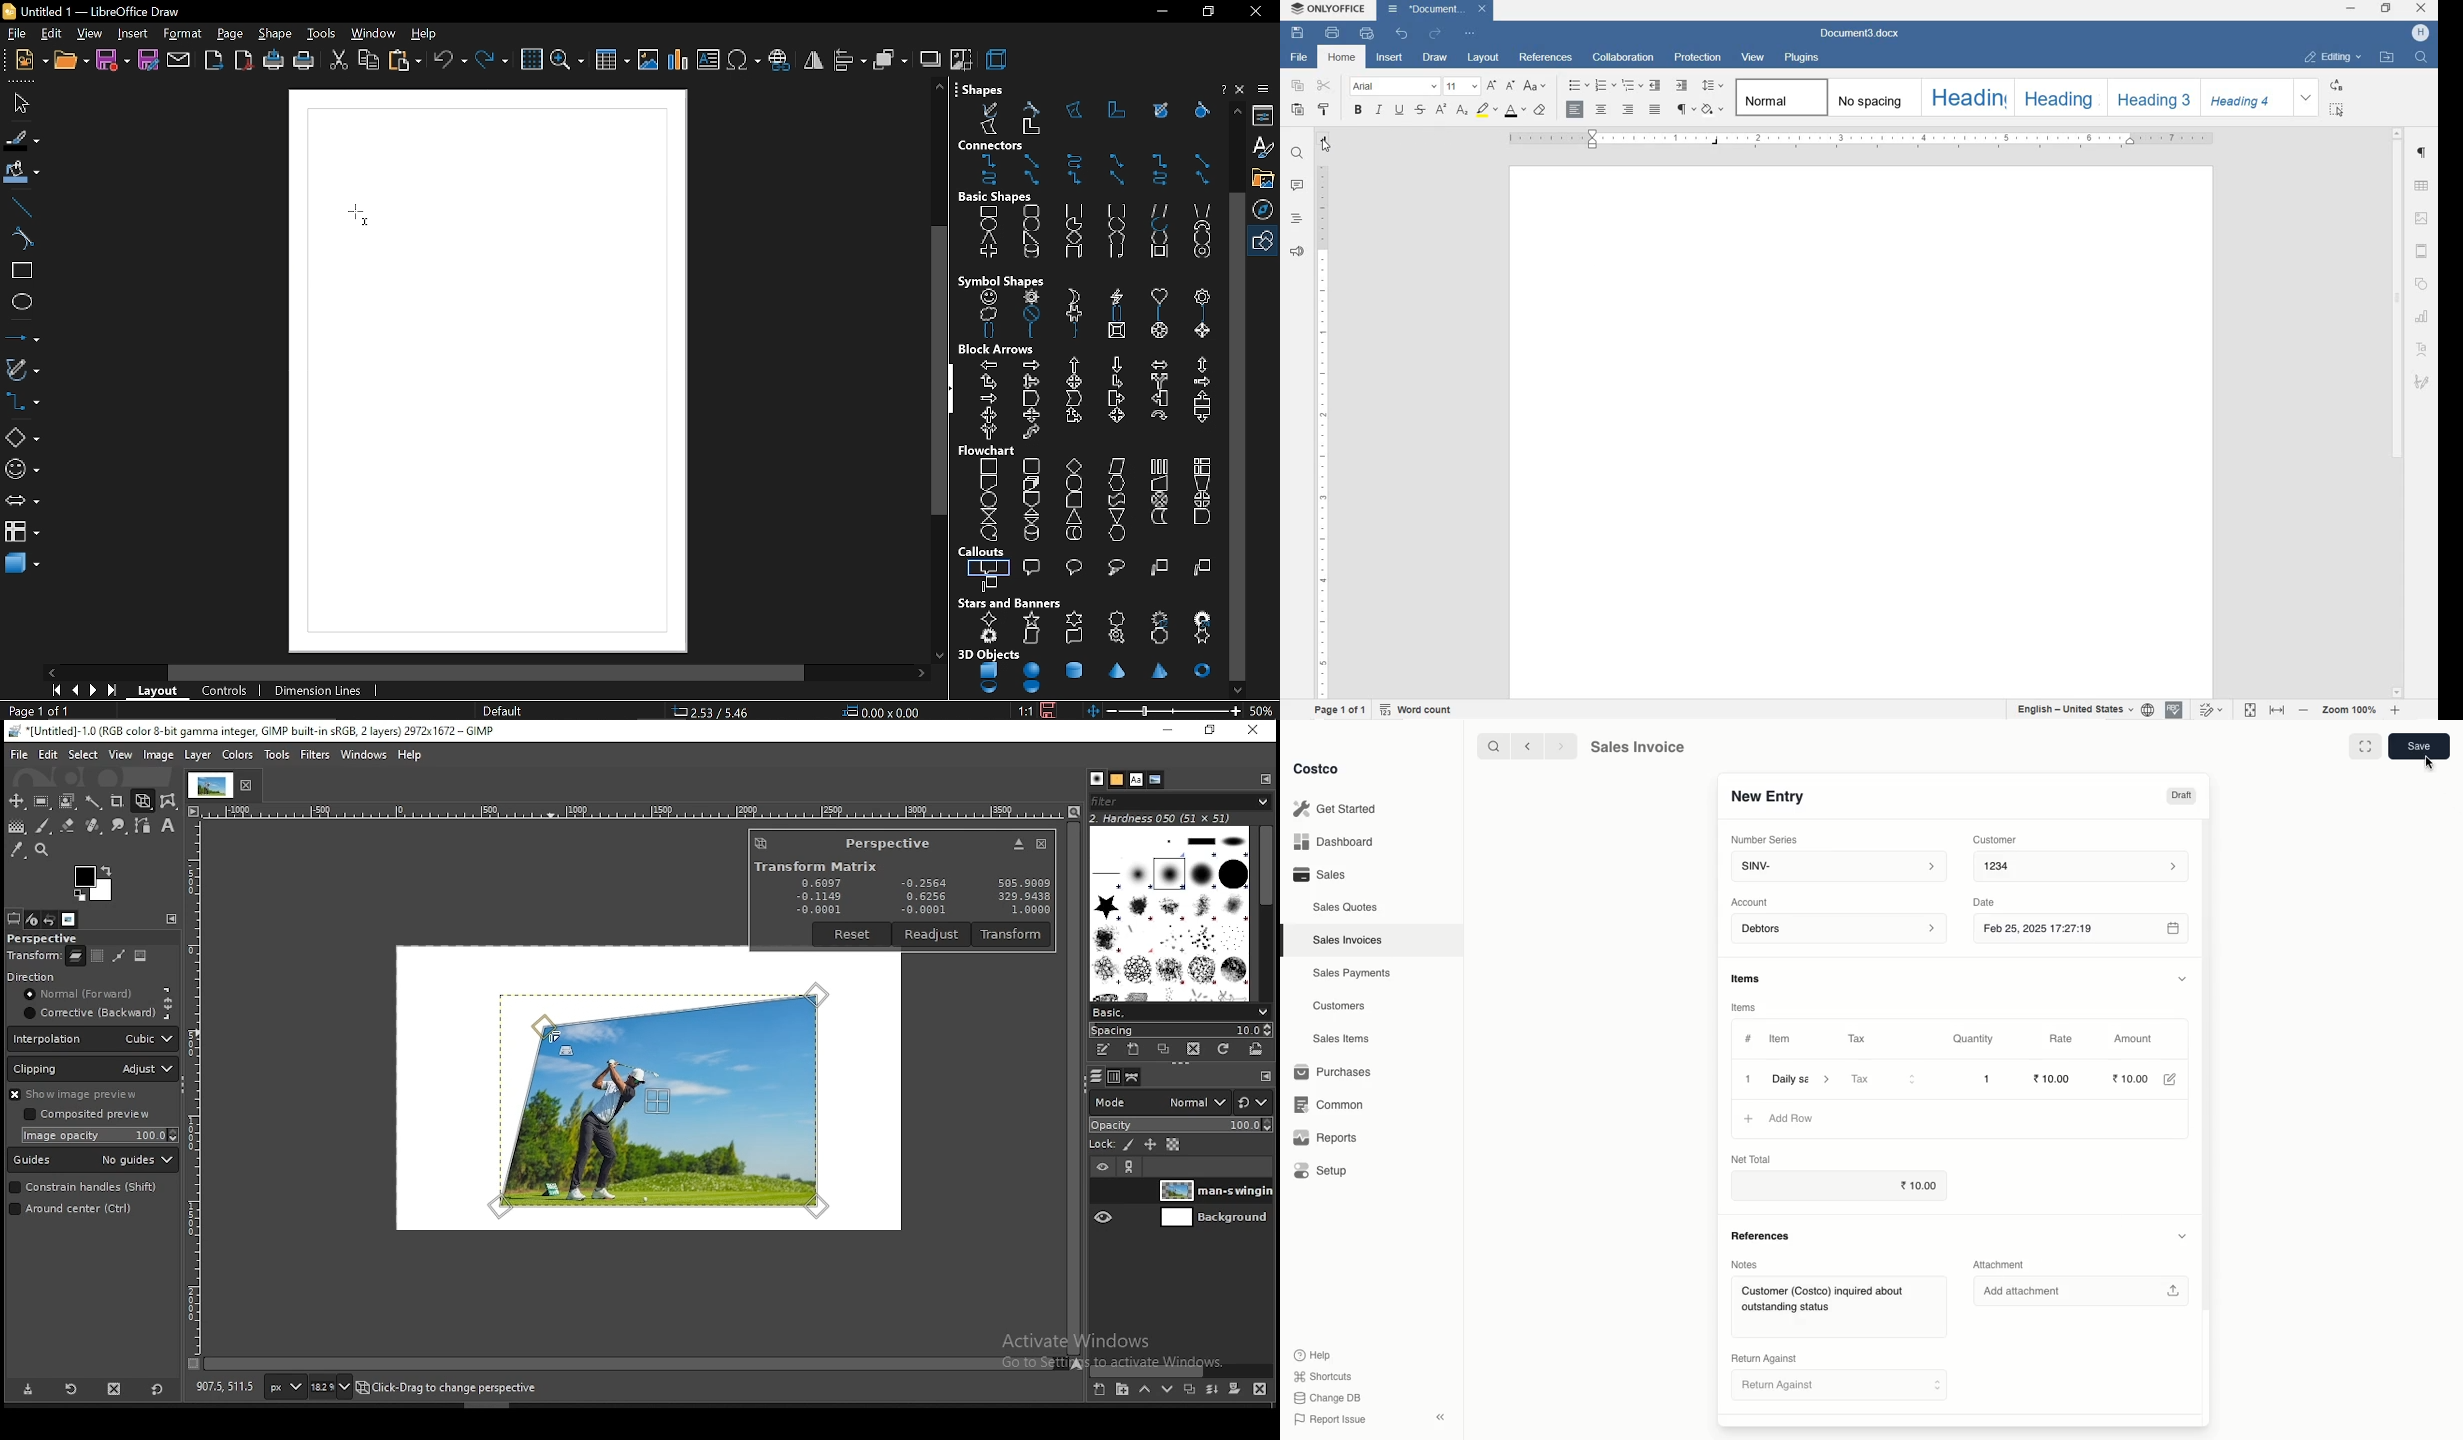 Image resolution: width=2464 pixels, height=1456 pixels. What do you see at coordinates (1073, 417) in the screenshot?
I see `up and right arrow callout` at bounding box center [1073, 417].